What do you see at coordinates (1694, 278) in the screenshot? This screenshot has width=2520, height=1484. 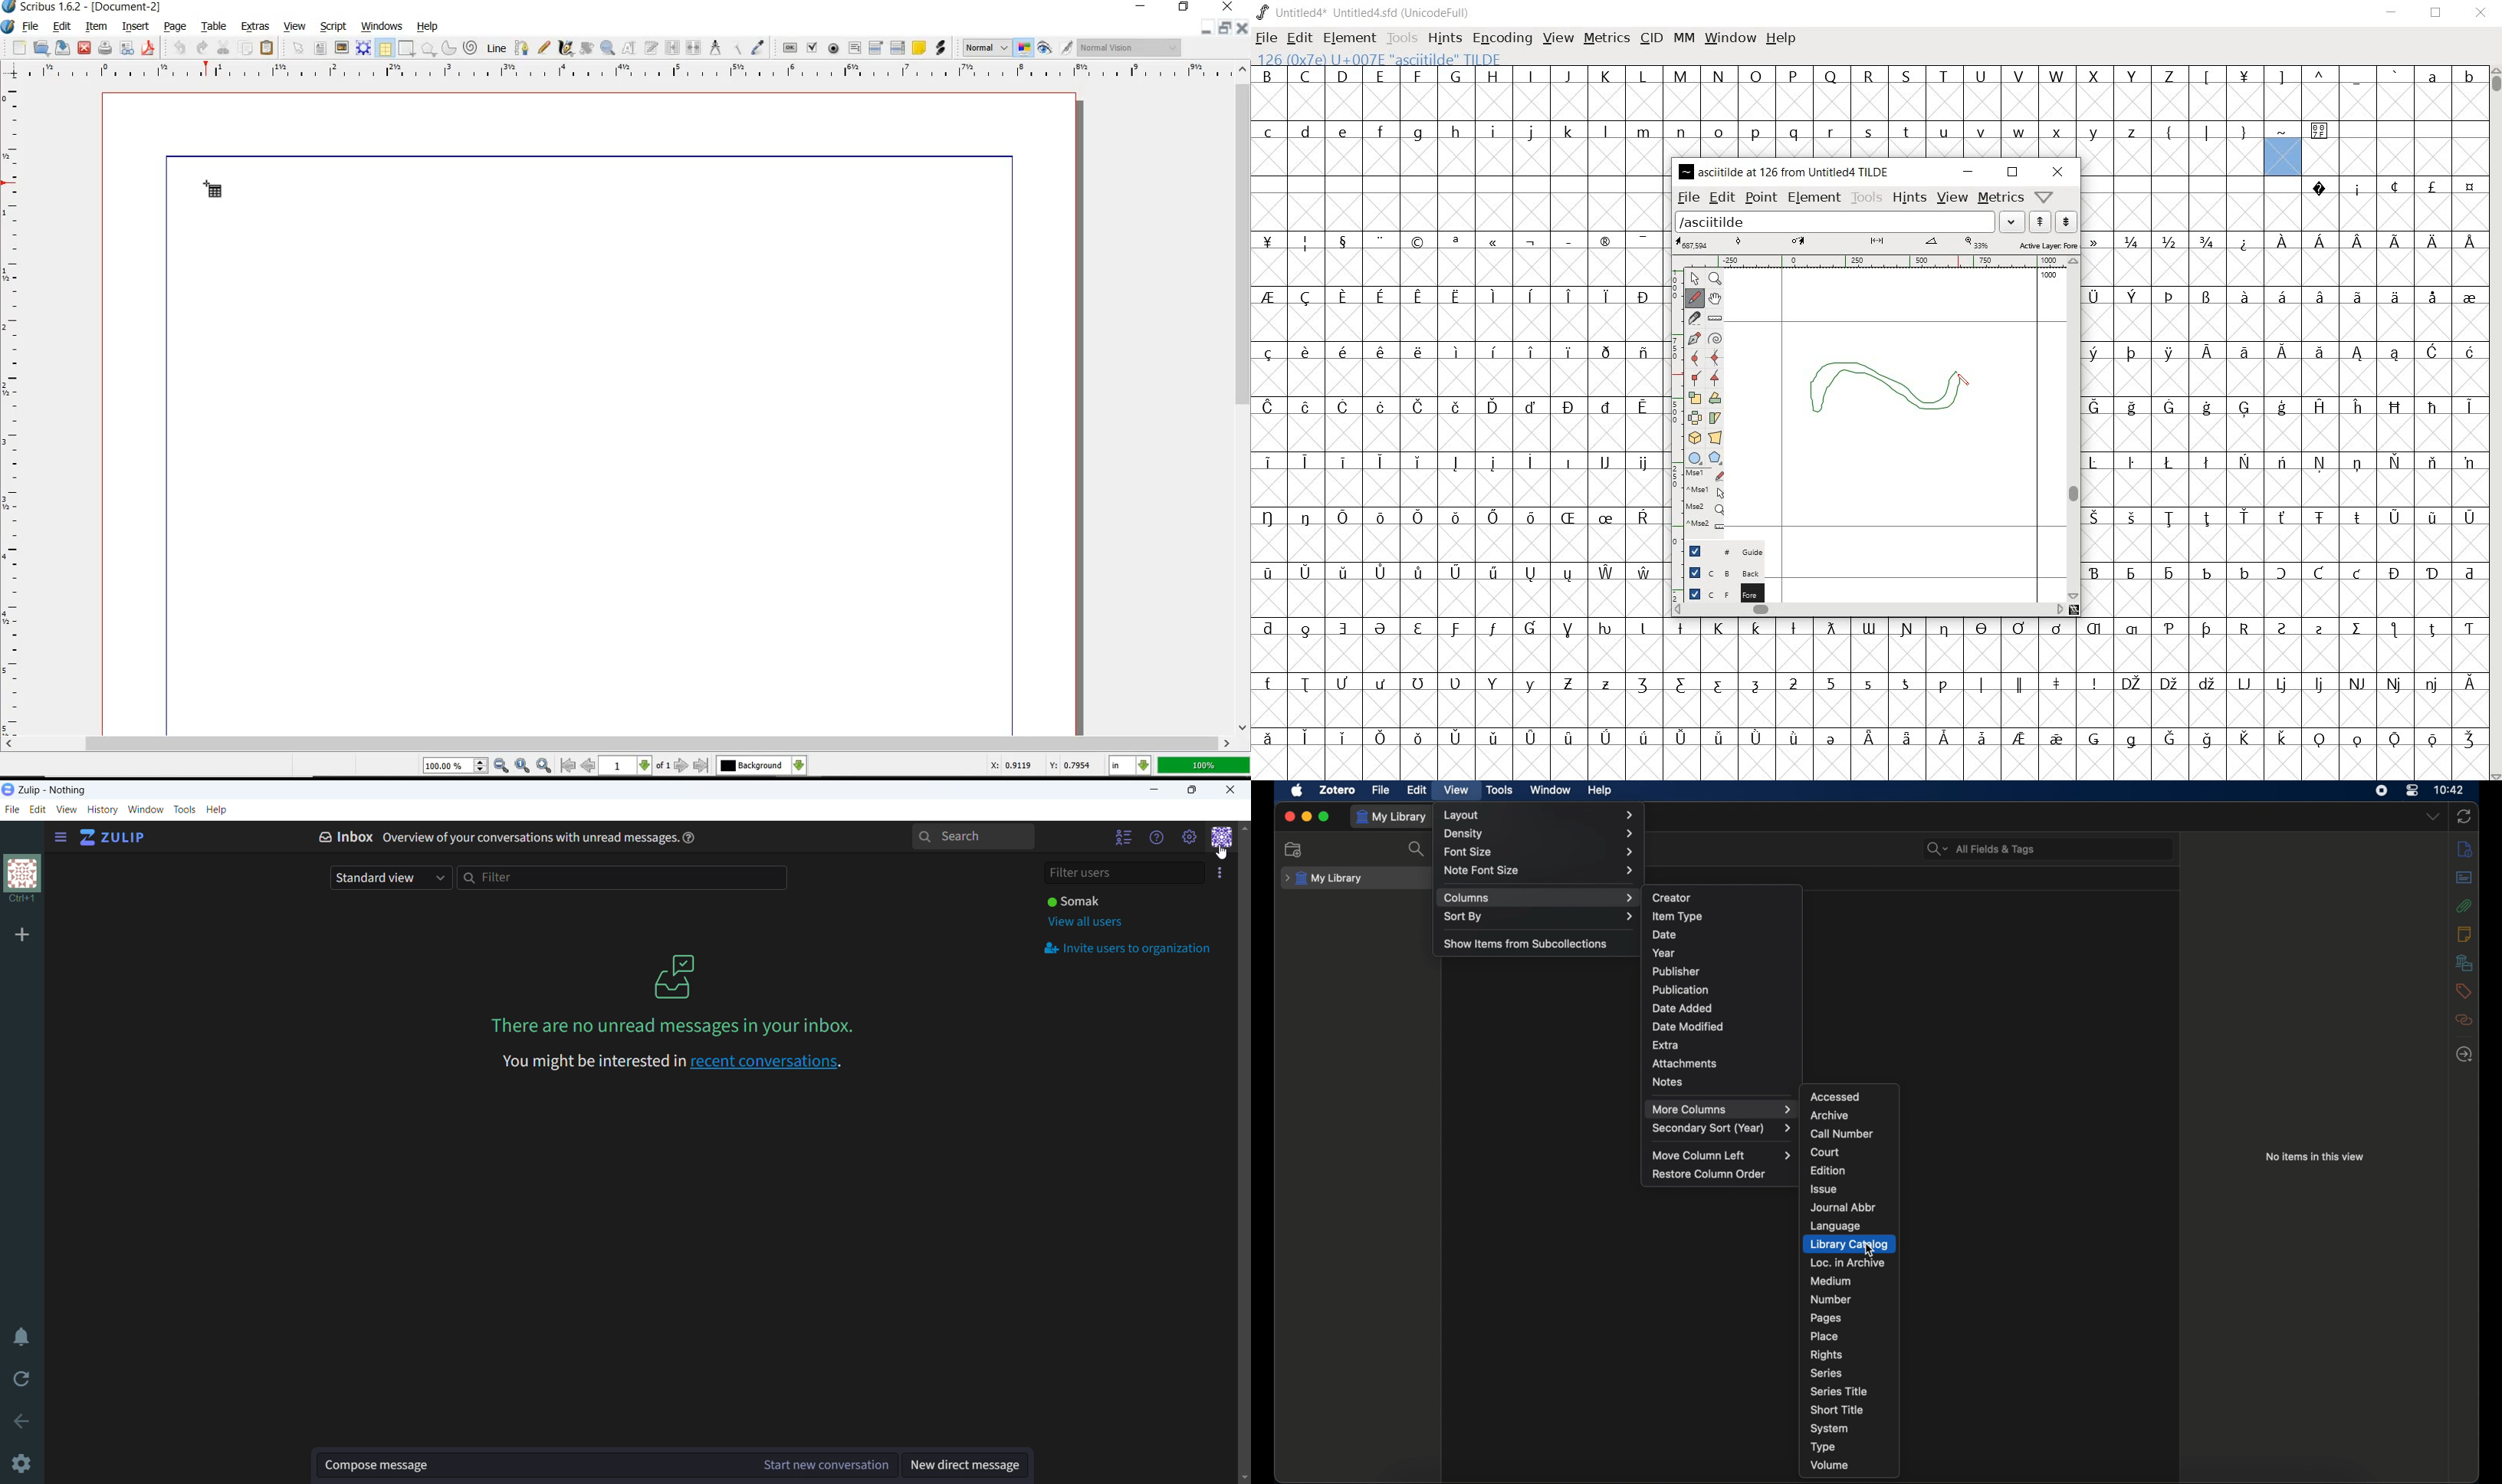 I see `pointer` at bounding box center [1694, 278].